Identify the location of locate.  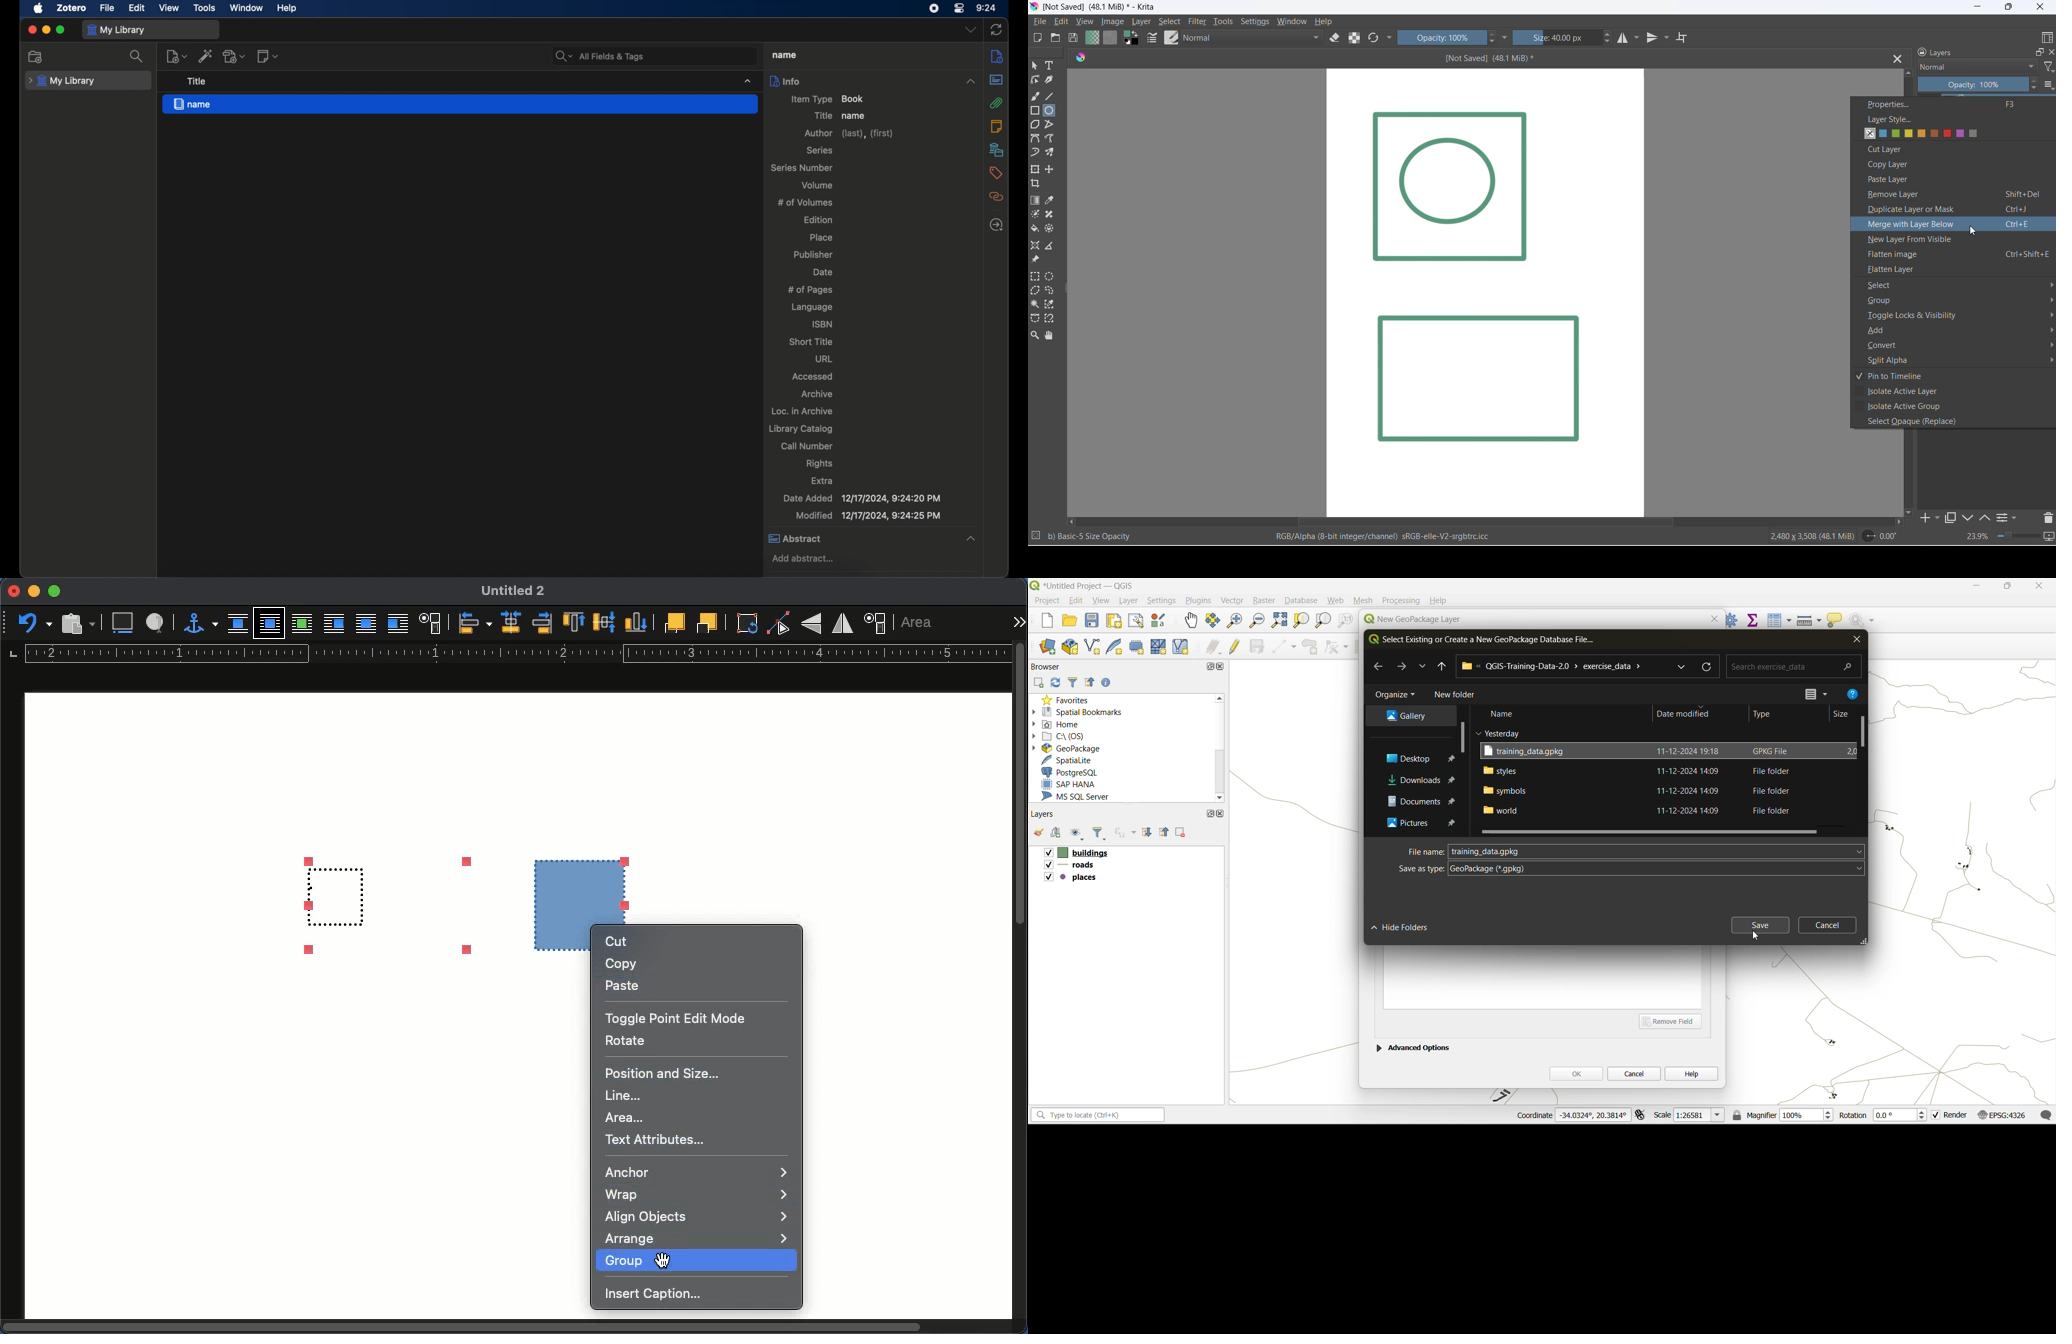
(999, 225).